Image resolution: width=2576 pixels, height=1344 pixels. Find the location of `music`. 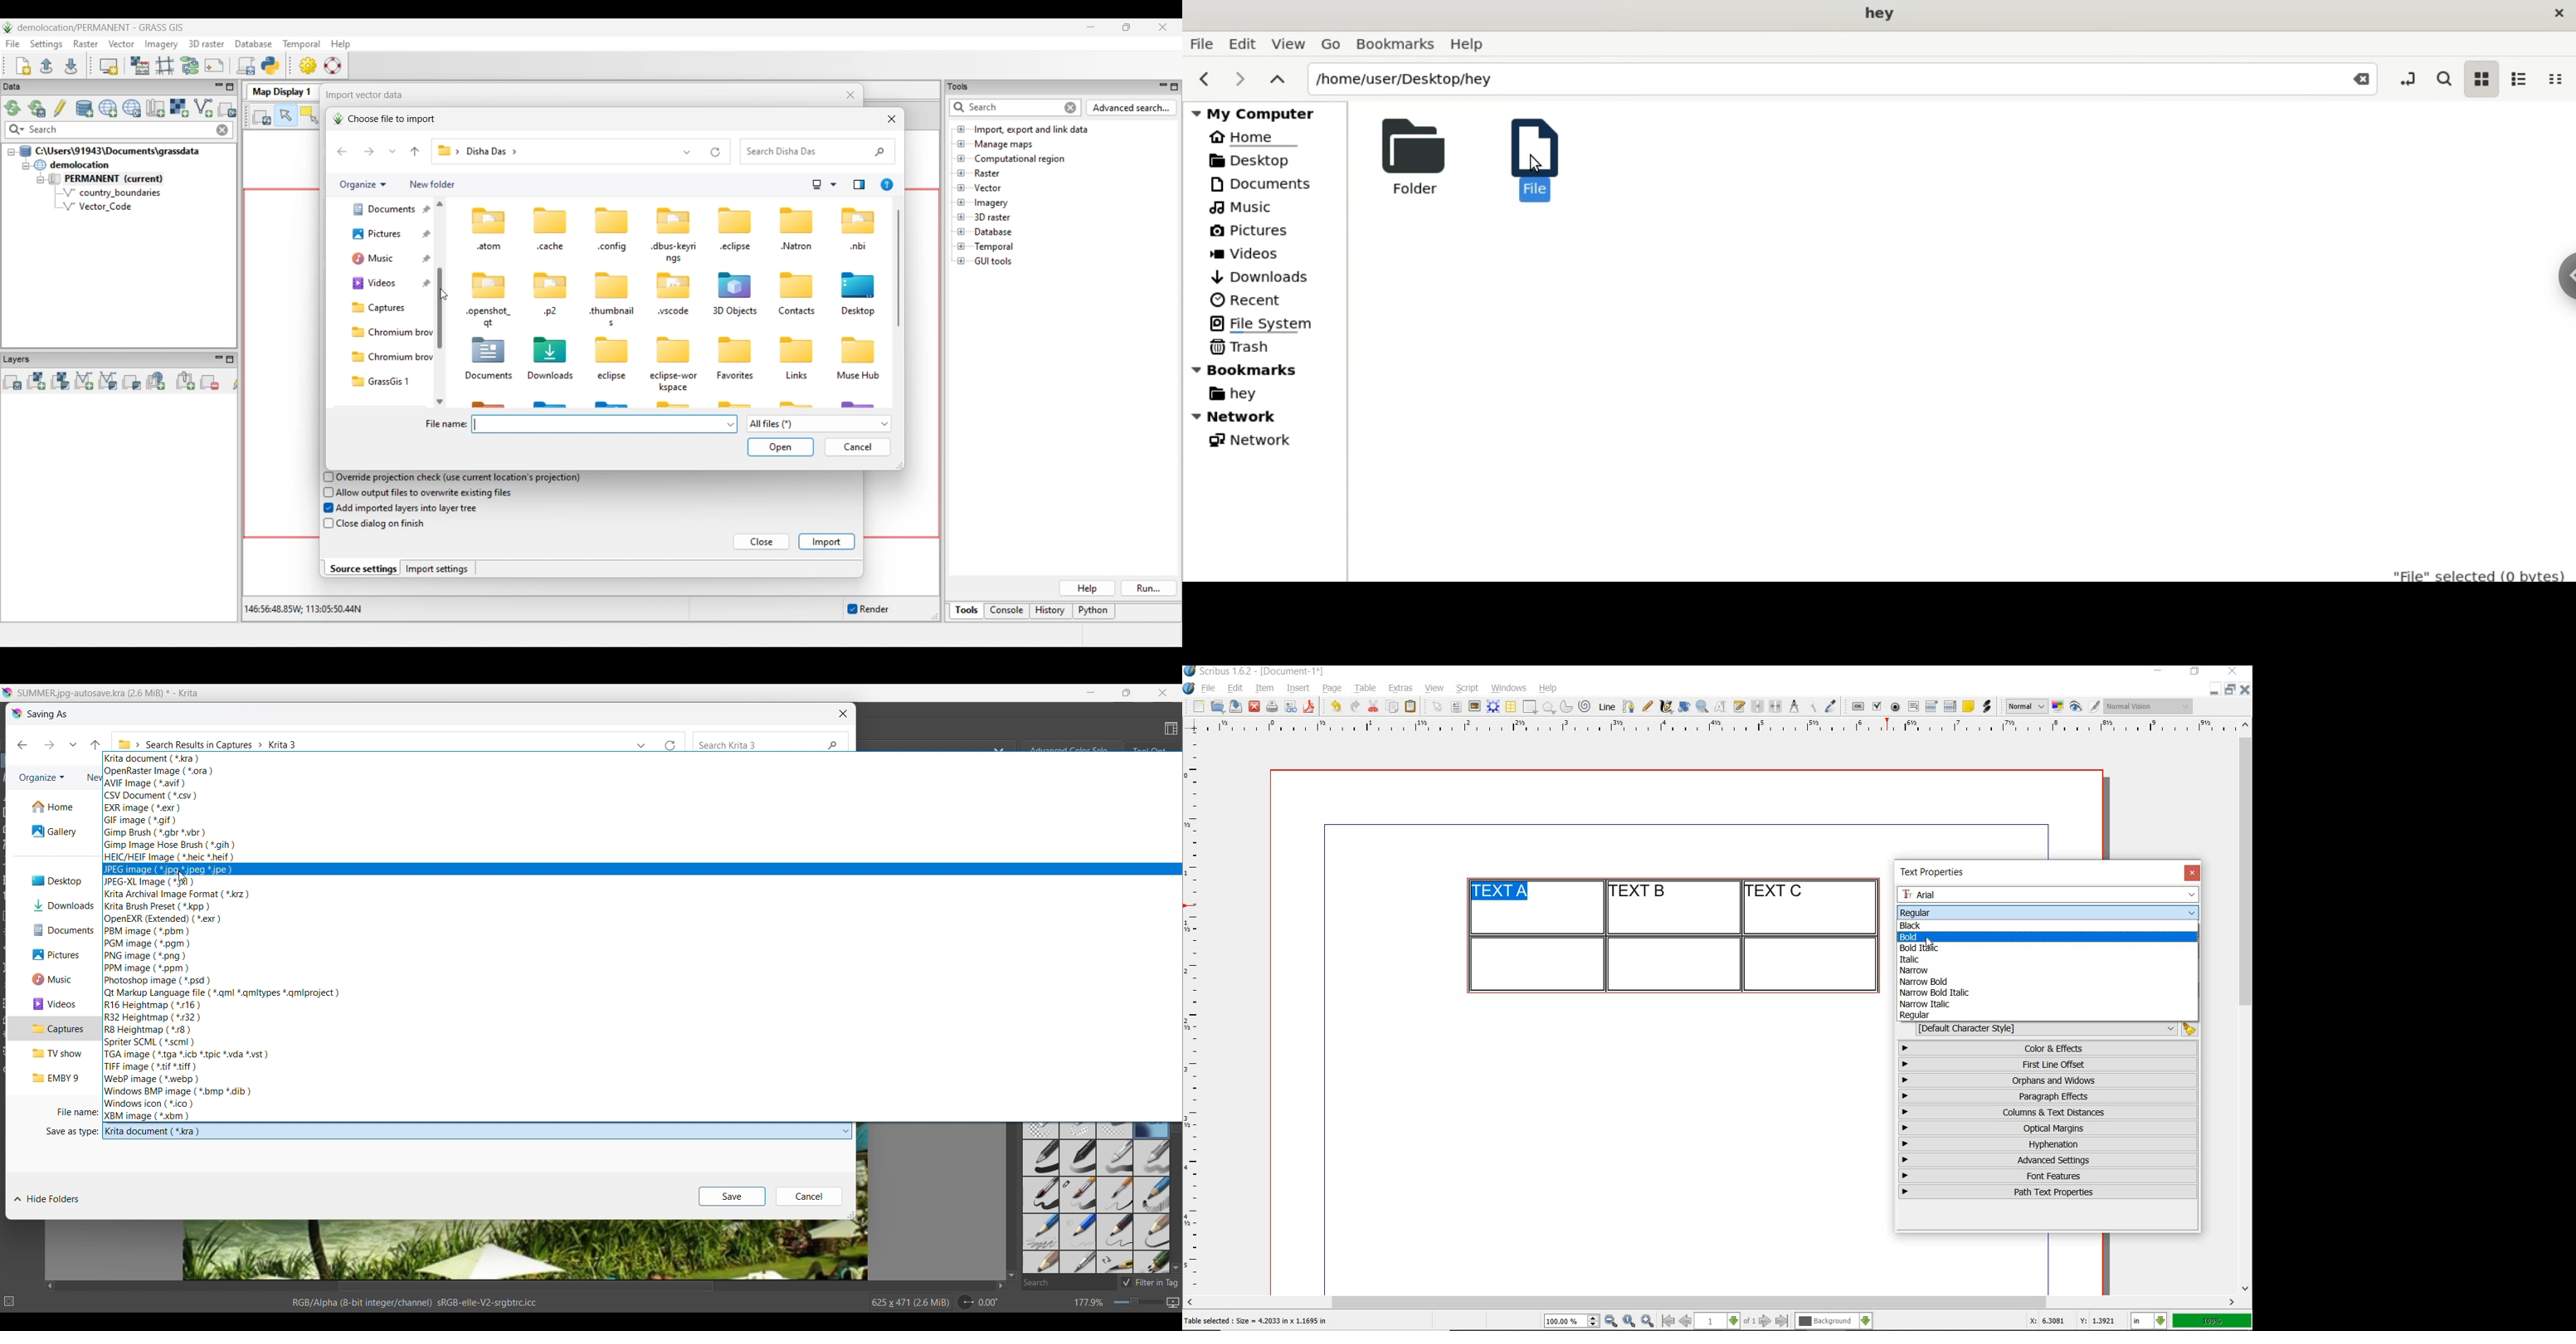

music is located at coordinates (1244, 207).